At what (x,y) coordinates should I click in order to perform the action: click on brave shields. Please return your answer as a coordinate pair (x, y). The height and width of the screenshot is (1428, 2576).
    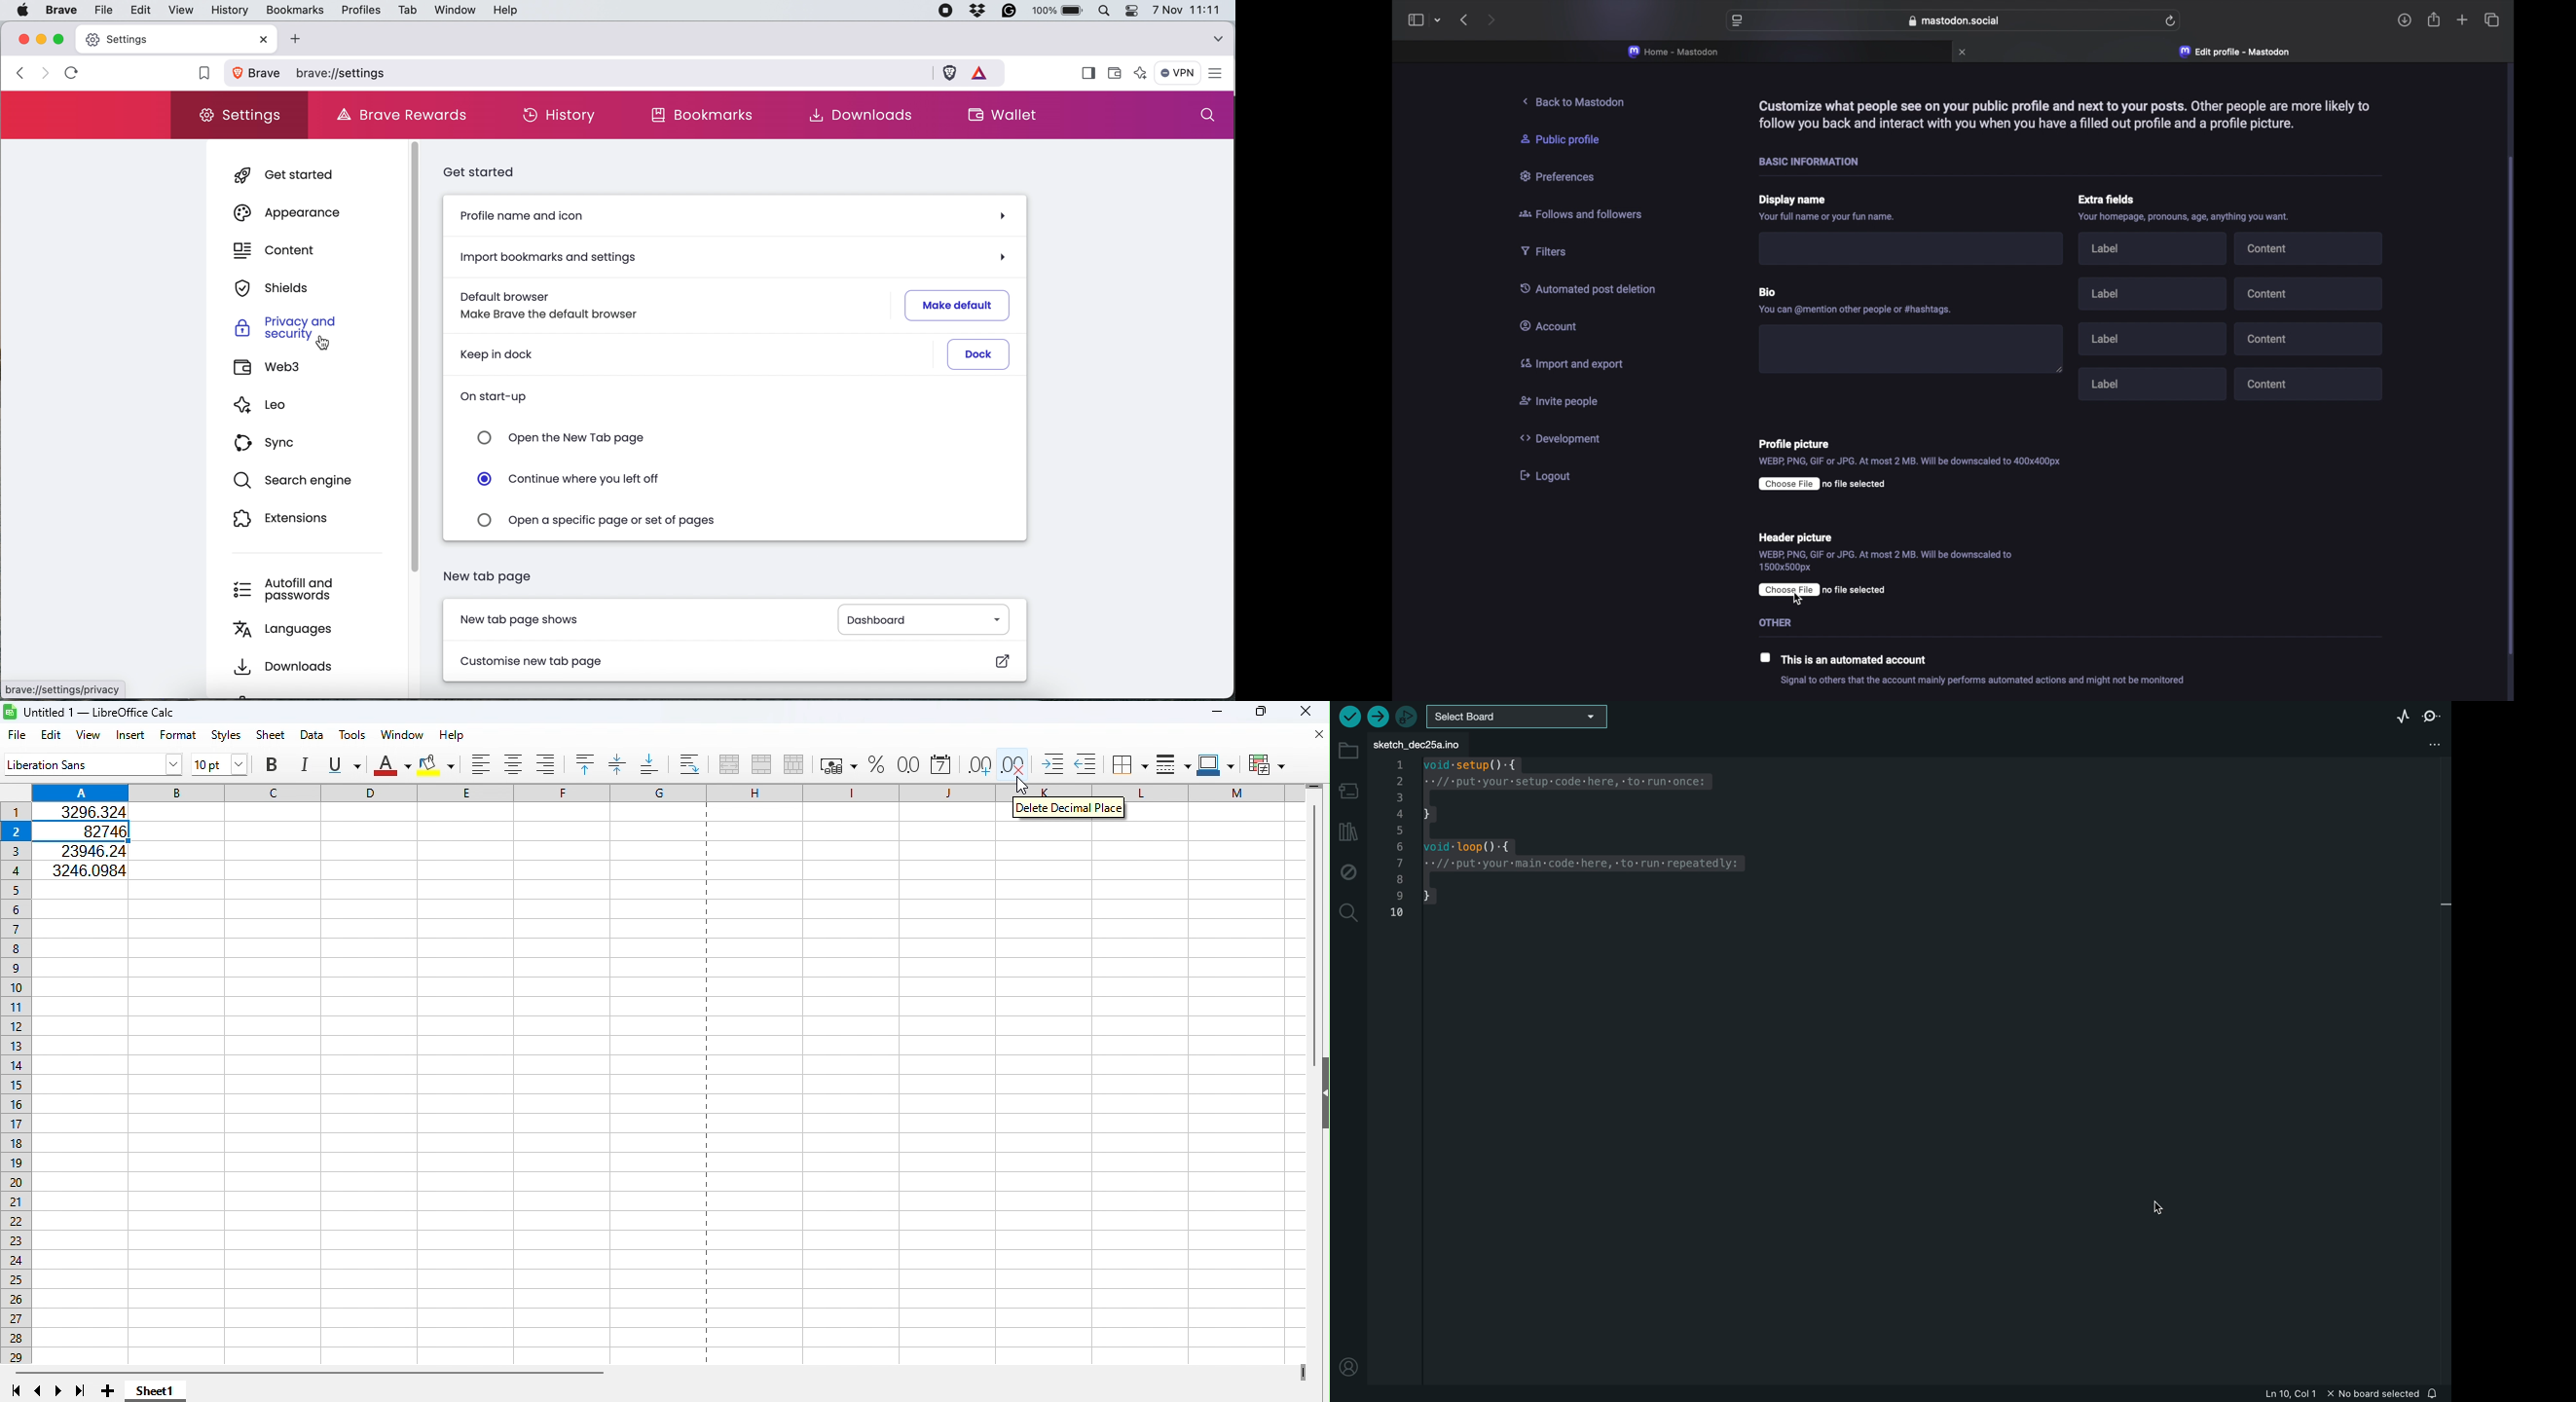
    Looking at the image, I should click on (949, 72).